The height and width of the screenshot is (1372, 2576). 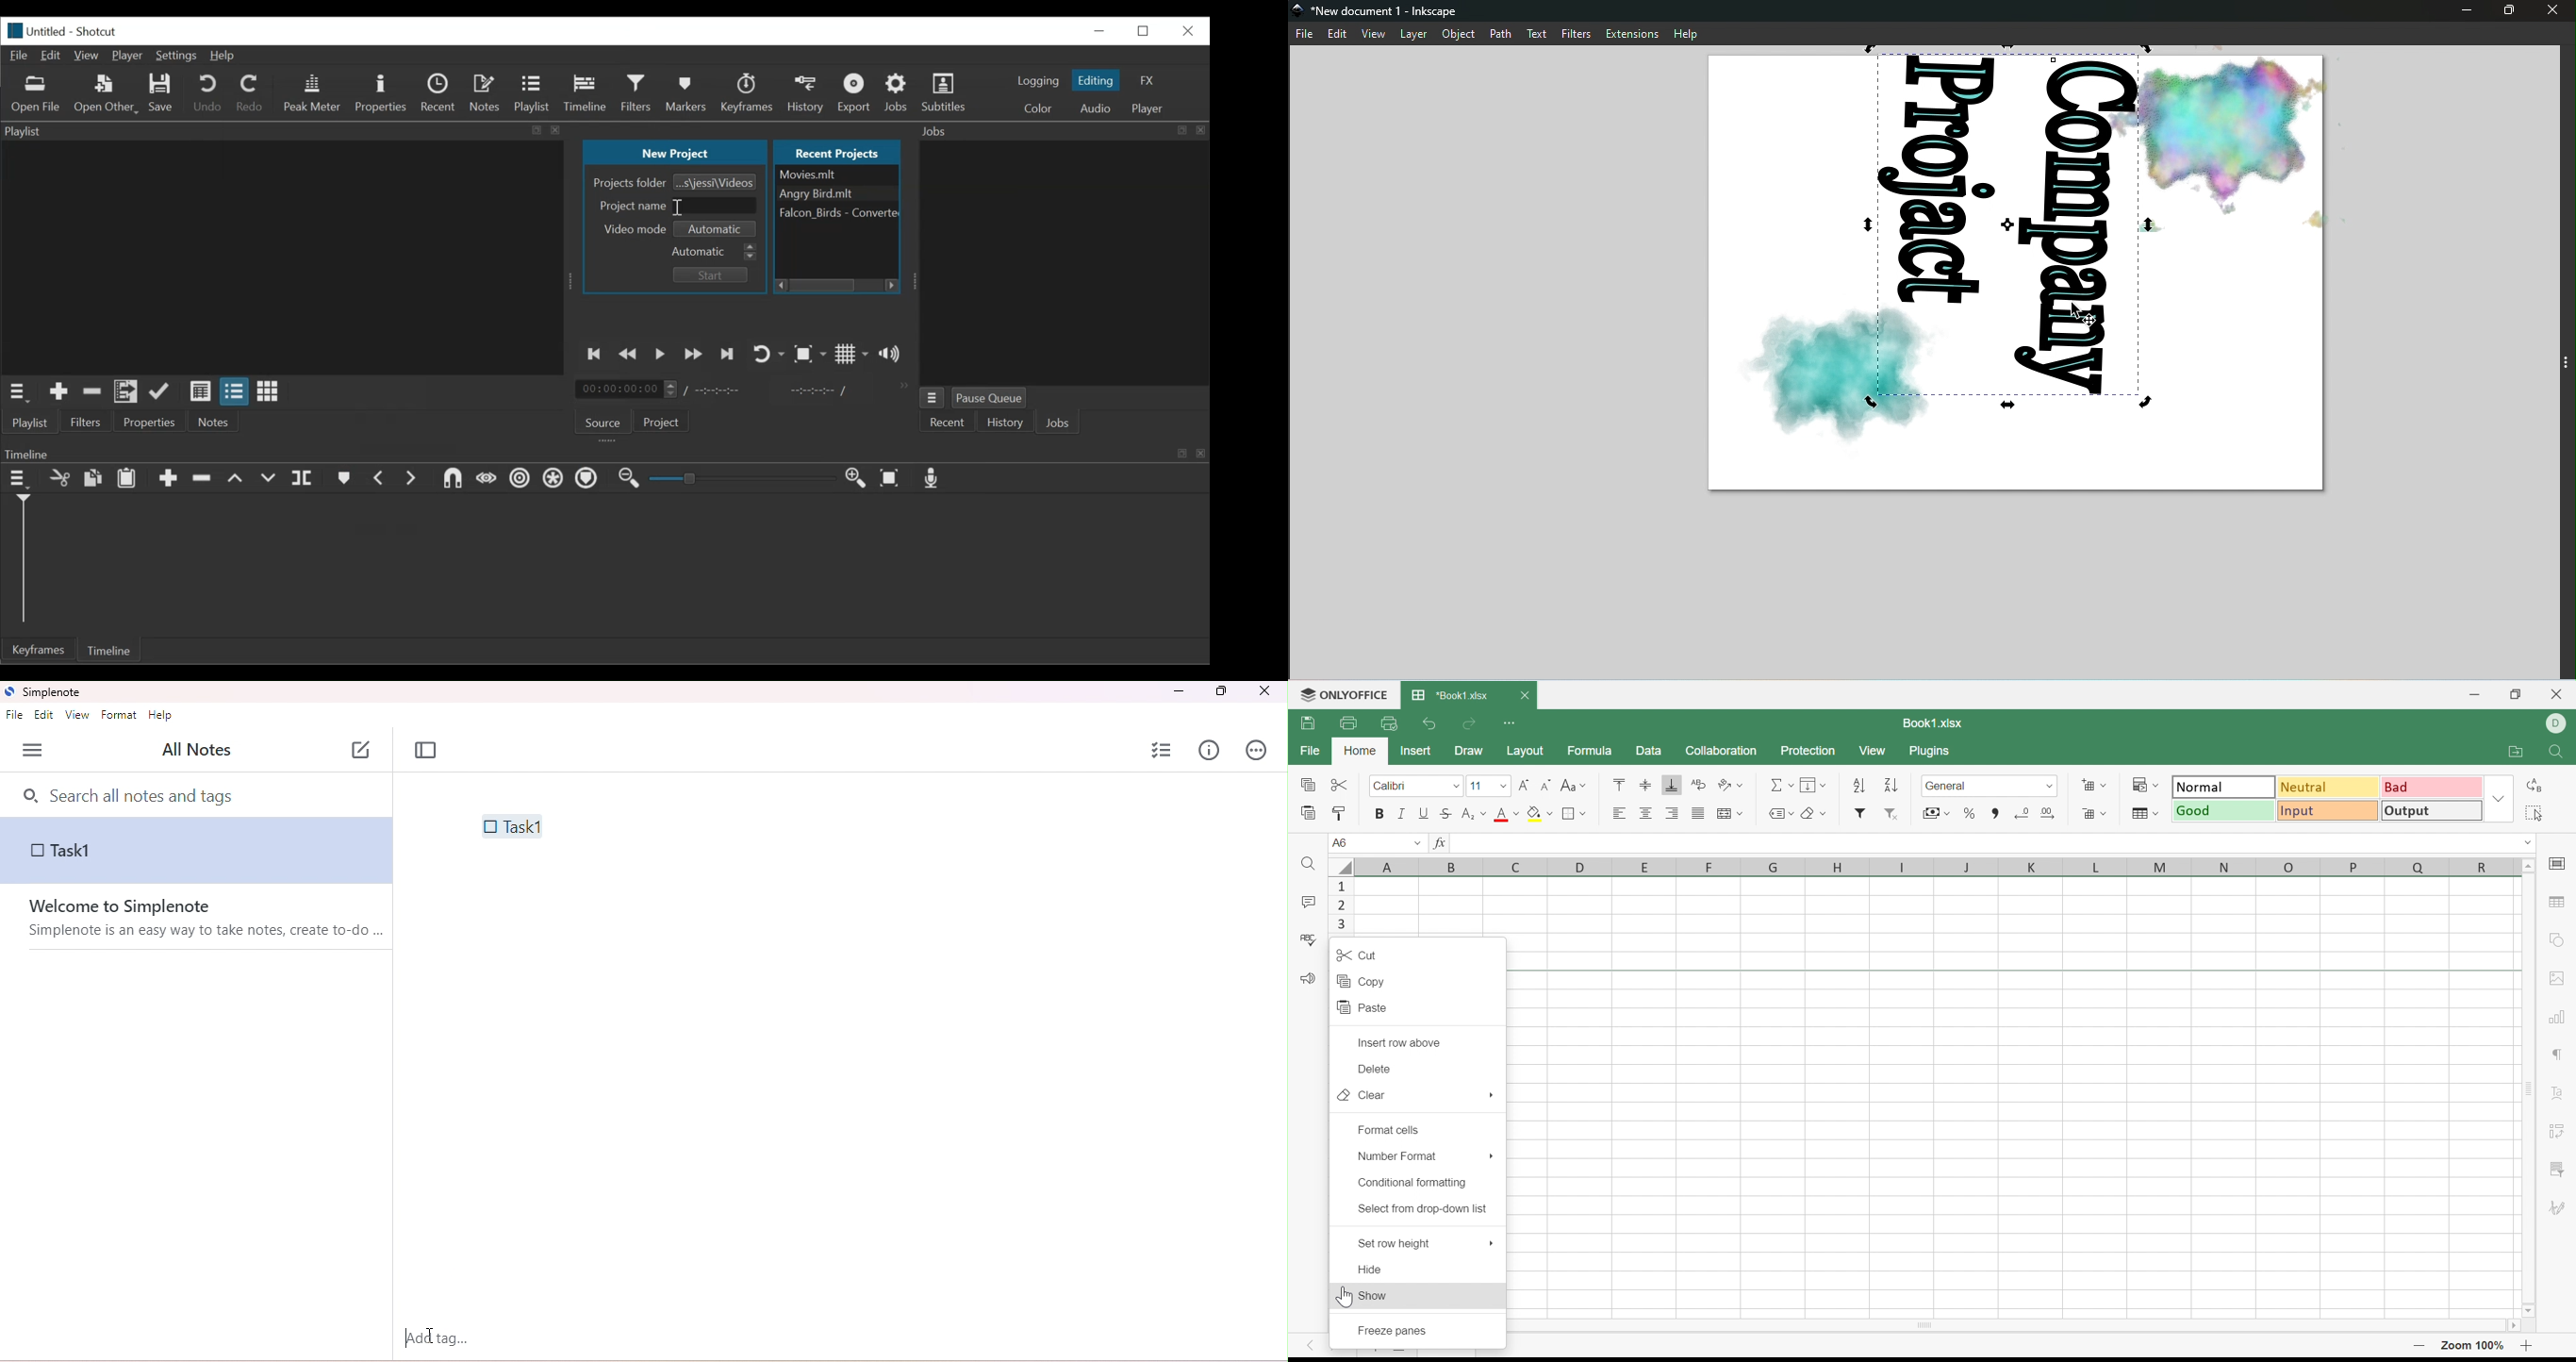 What do you see at coordinates (23, 561) in the screenshot?
I see `Timeline cursor` at bounding box center [23, 561].